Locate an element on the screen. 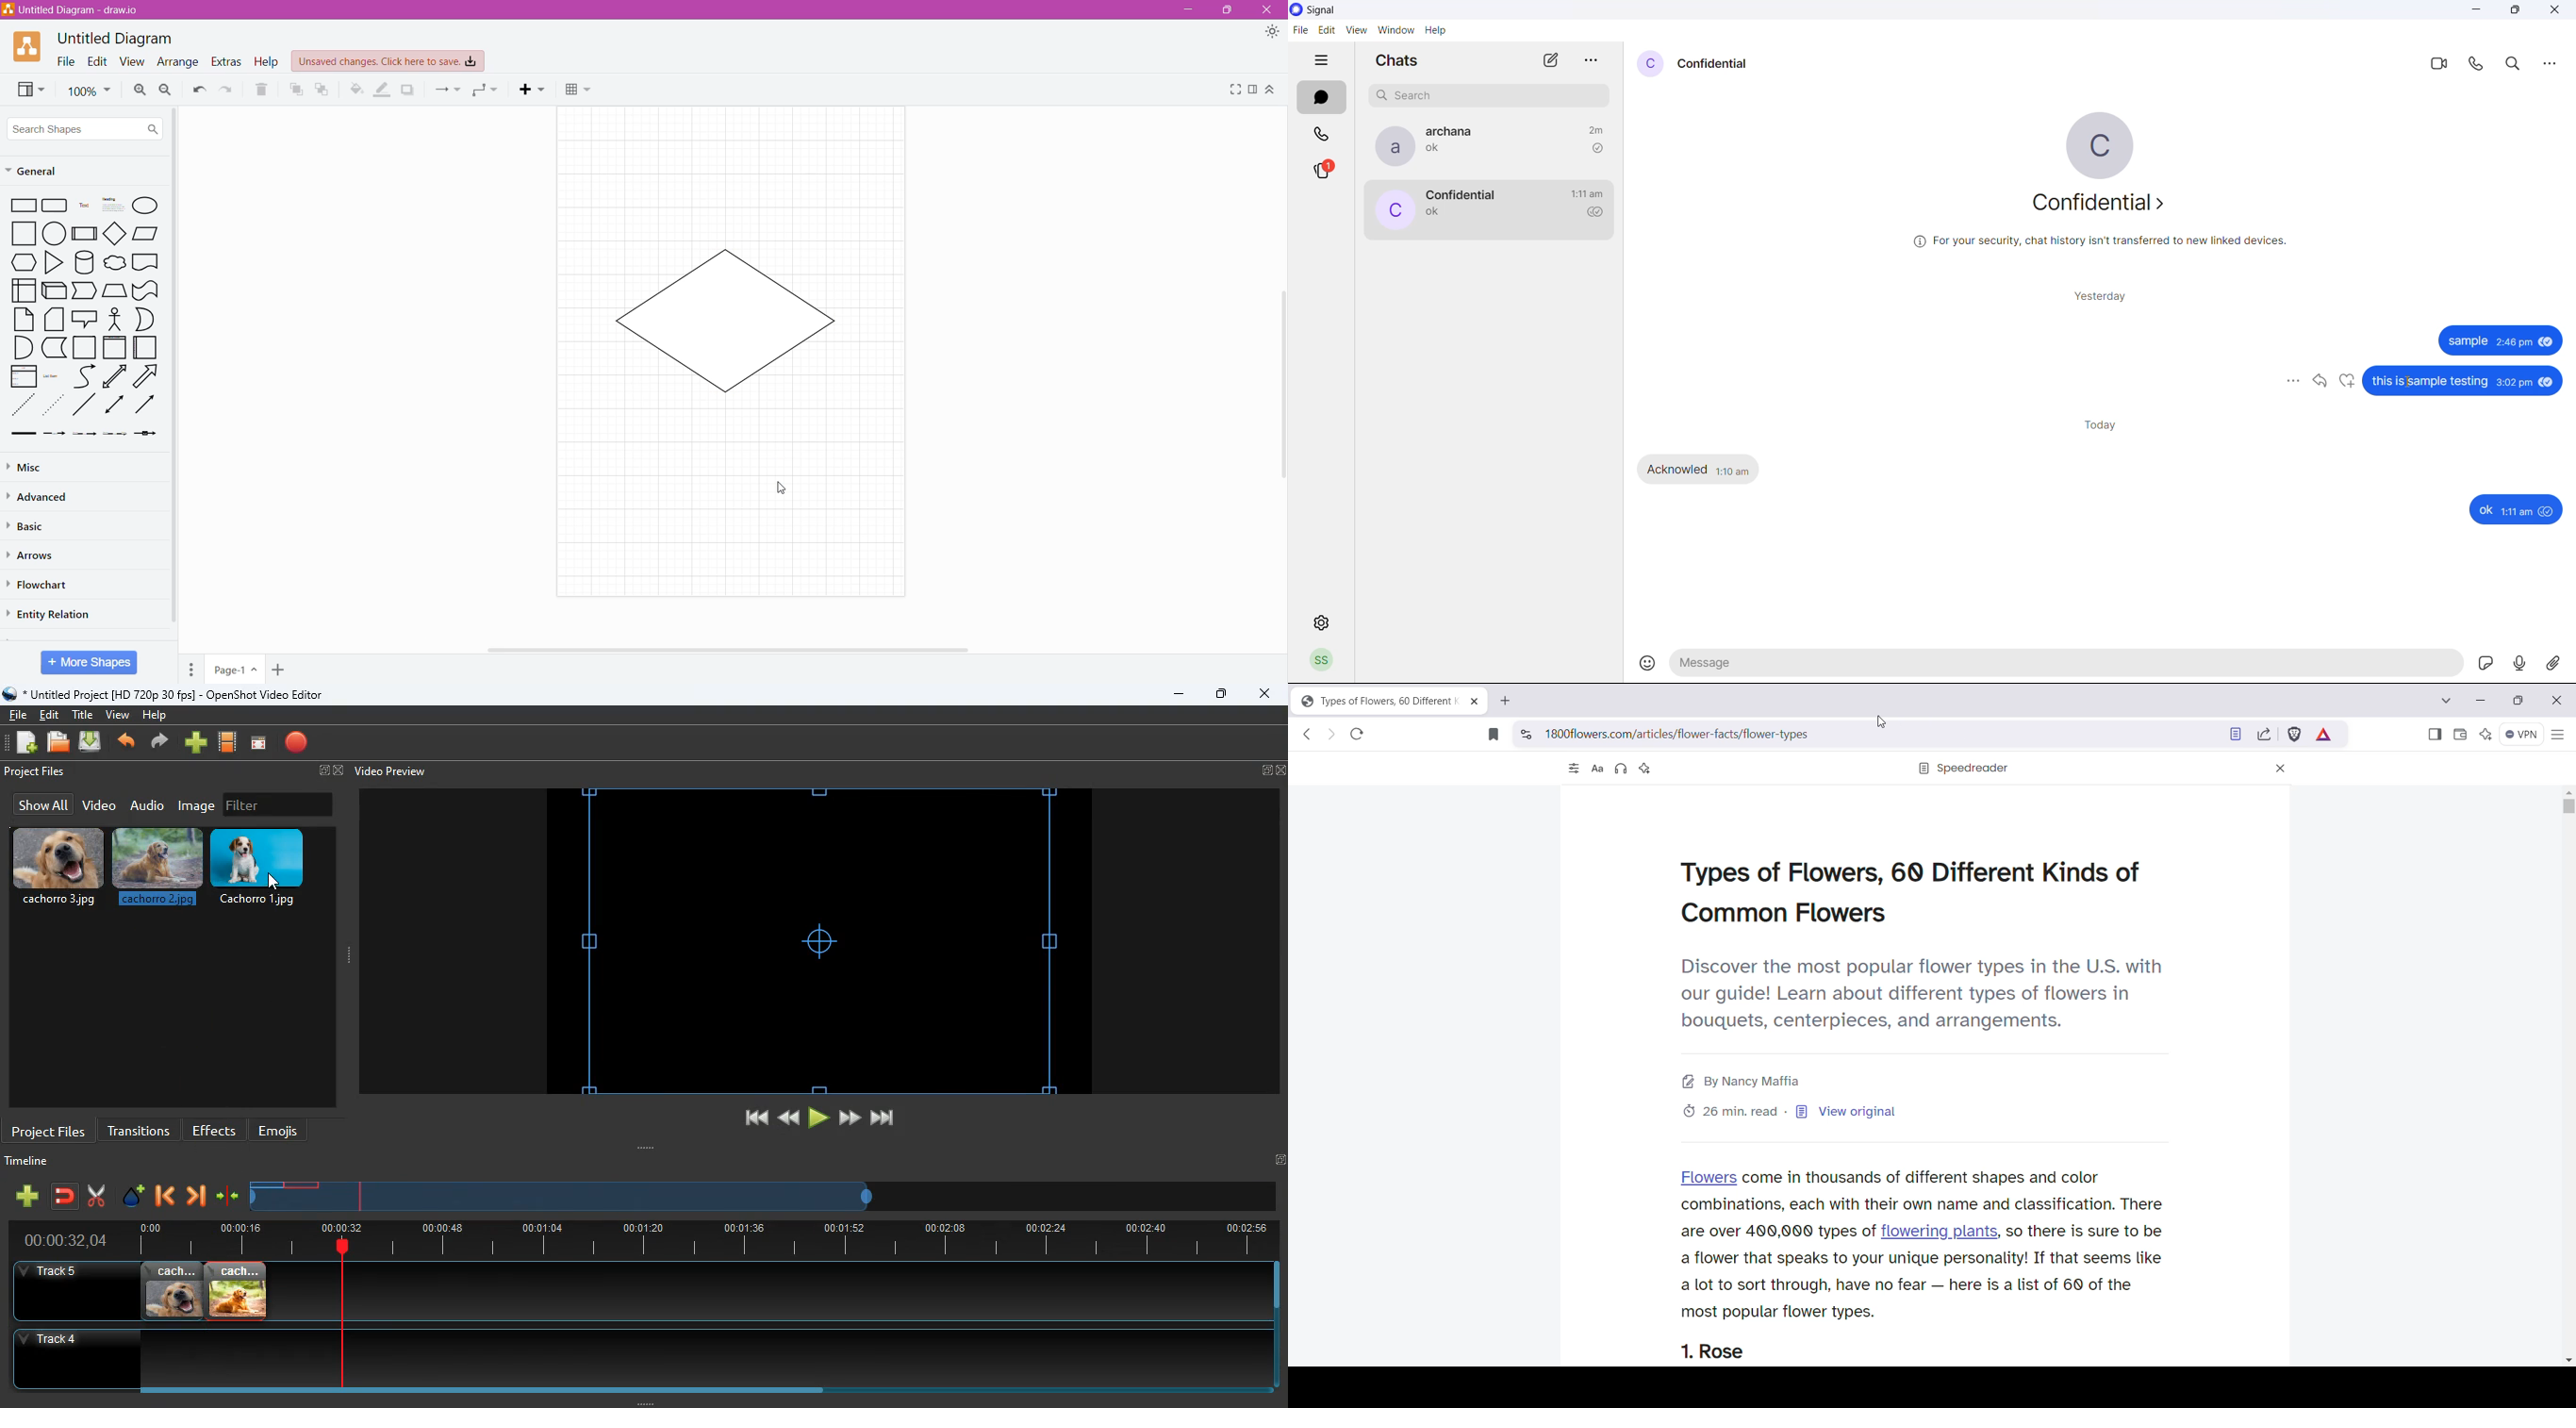 The width and height of the screenshot is (2576, 1428). 1:10 am is located at coordinates (1733, 470).